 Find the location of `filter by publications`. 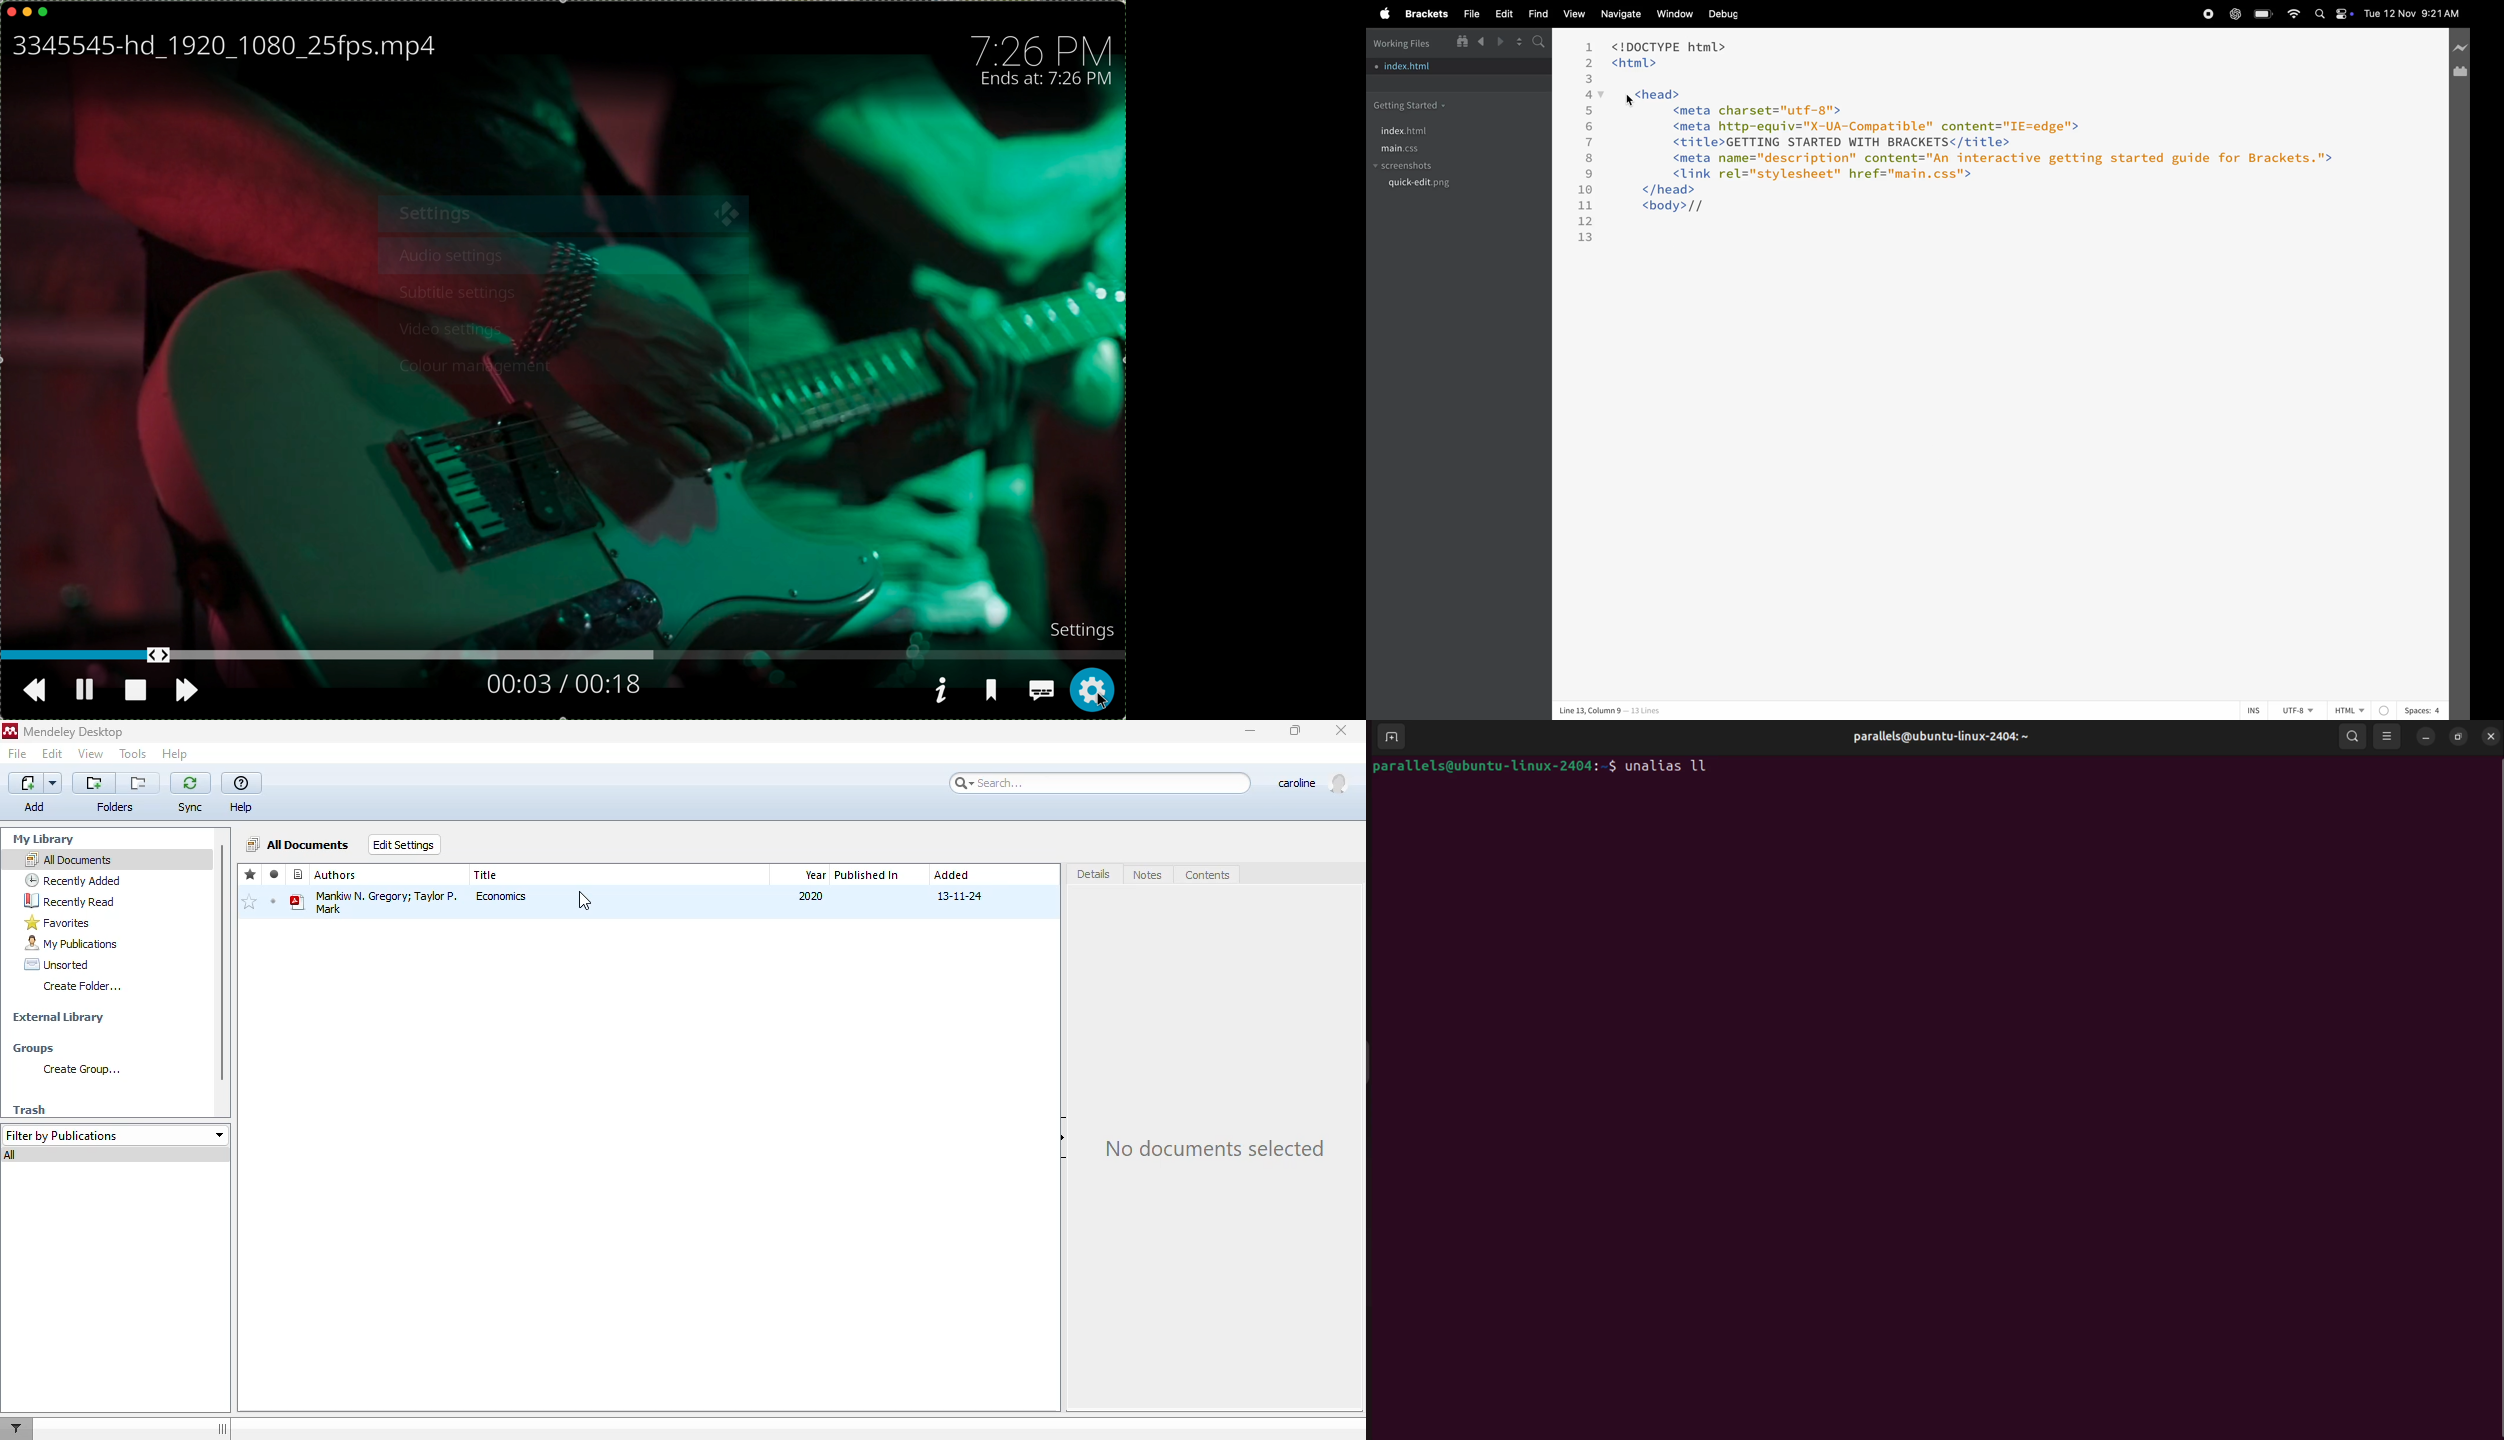

filter by publications is located at coordinates (114, 1135).